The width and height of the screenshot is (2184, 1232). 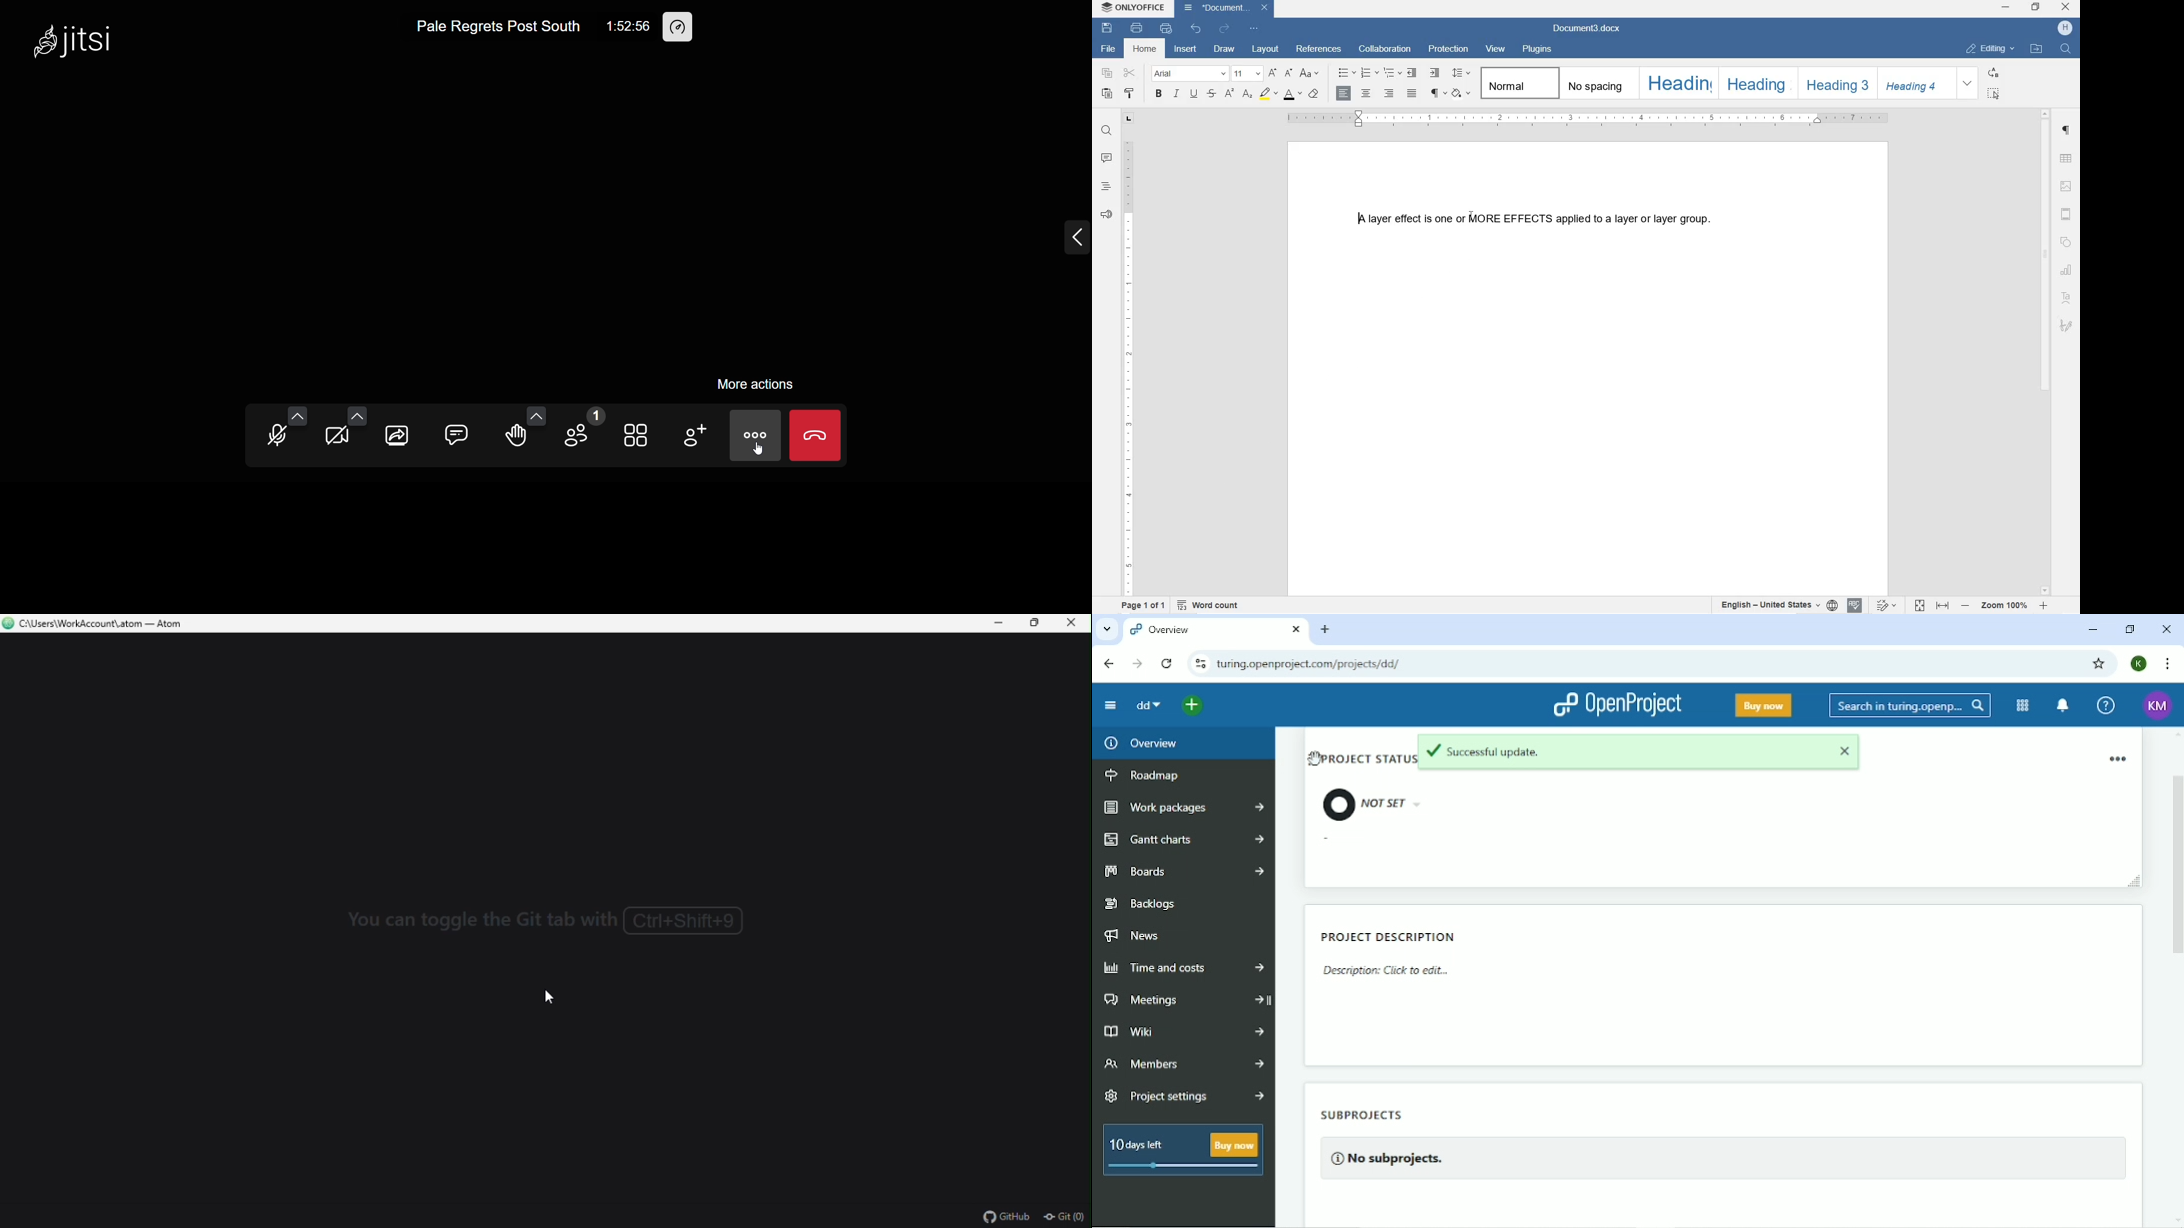 I want to click on more actions, so click(x=751, y=382).